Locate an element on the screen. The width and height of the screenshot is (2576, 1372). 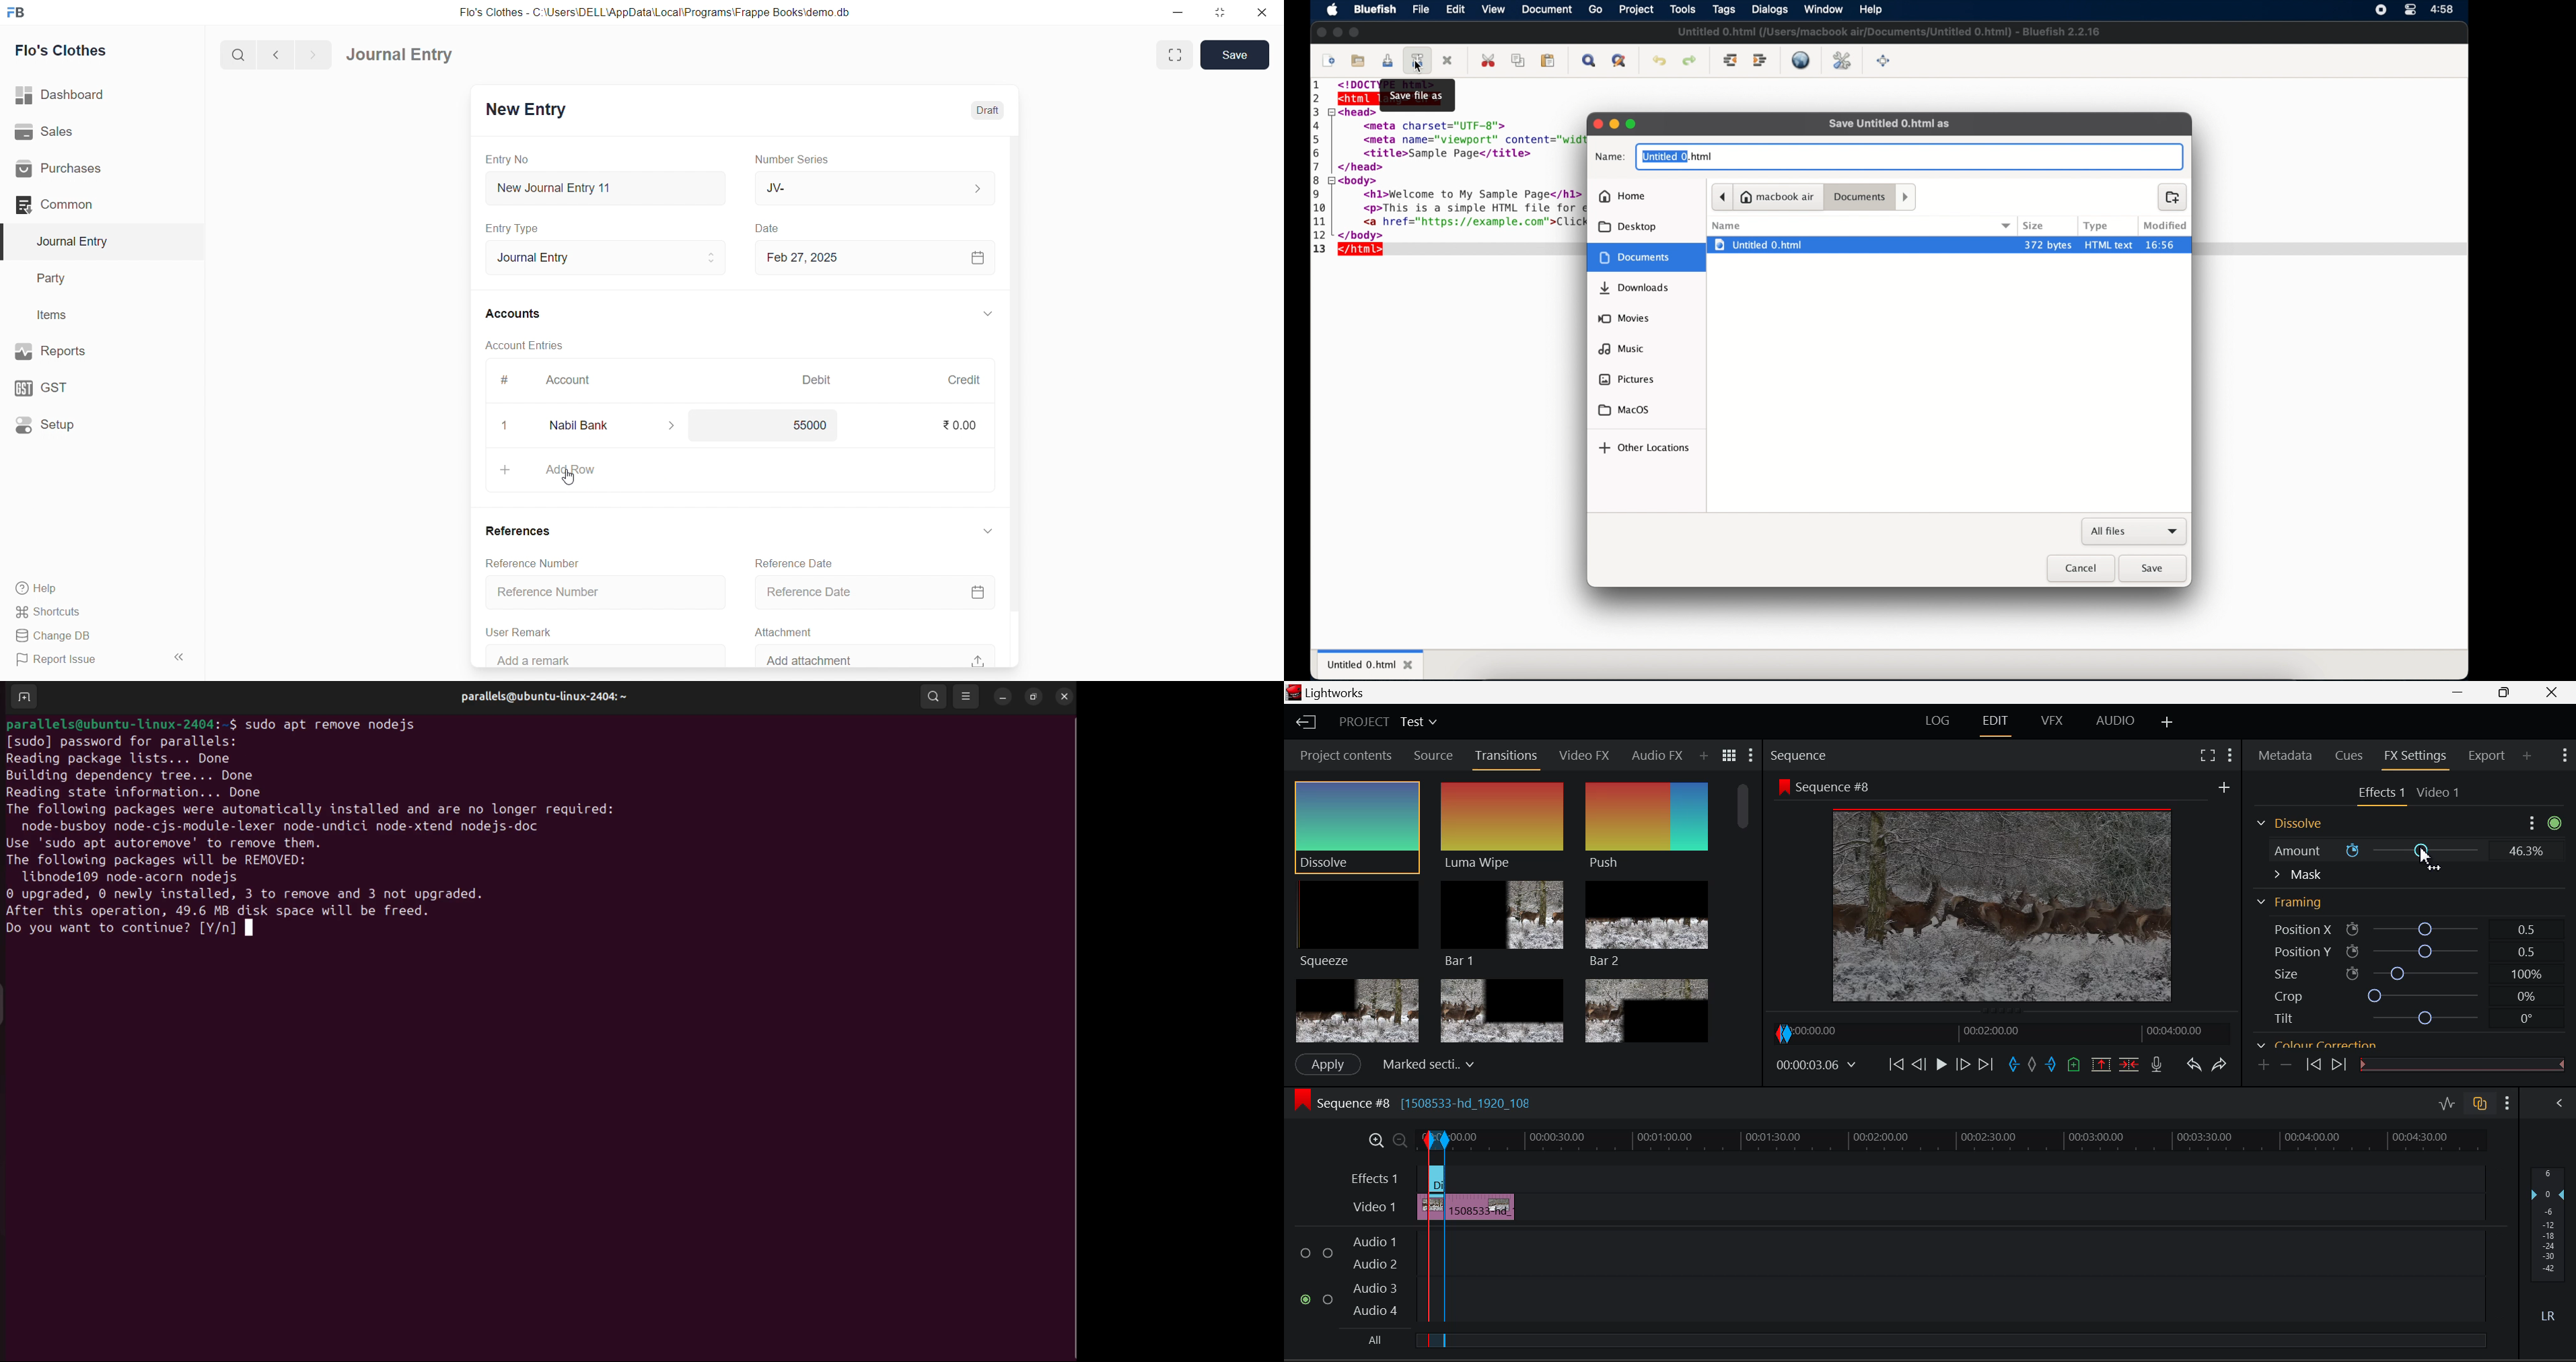
Reference Number is located at coordinates (605, 589).